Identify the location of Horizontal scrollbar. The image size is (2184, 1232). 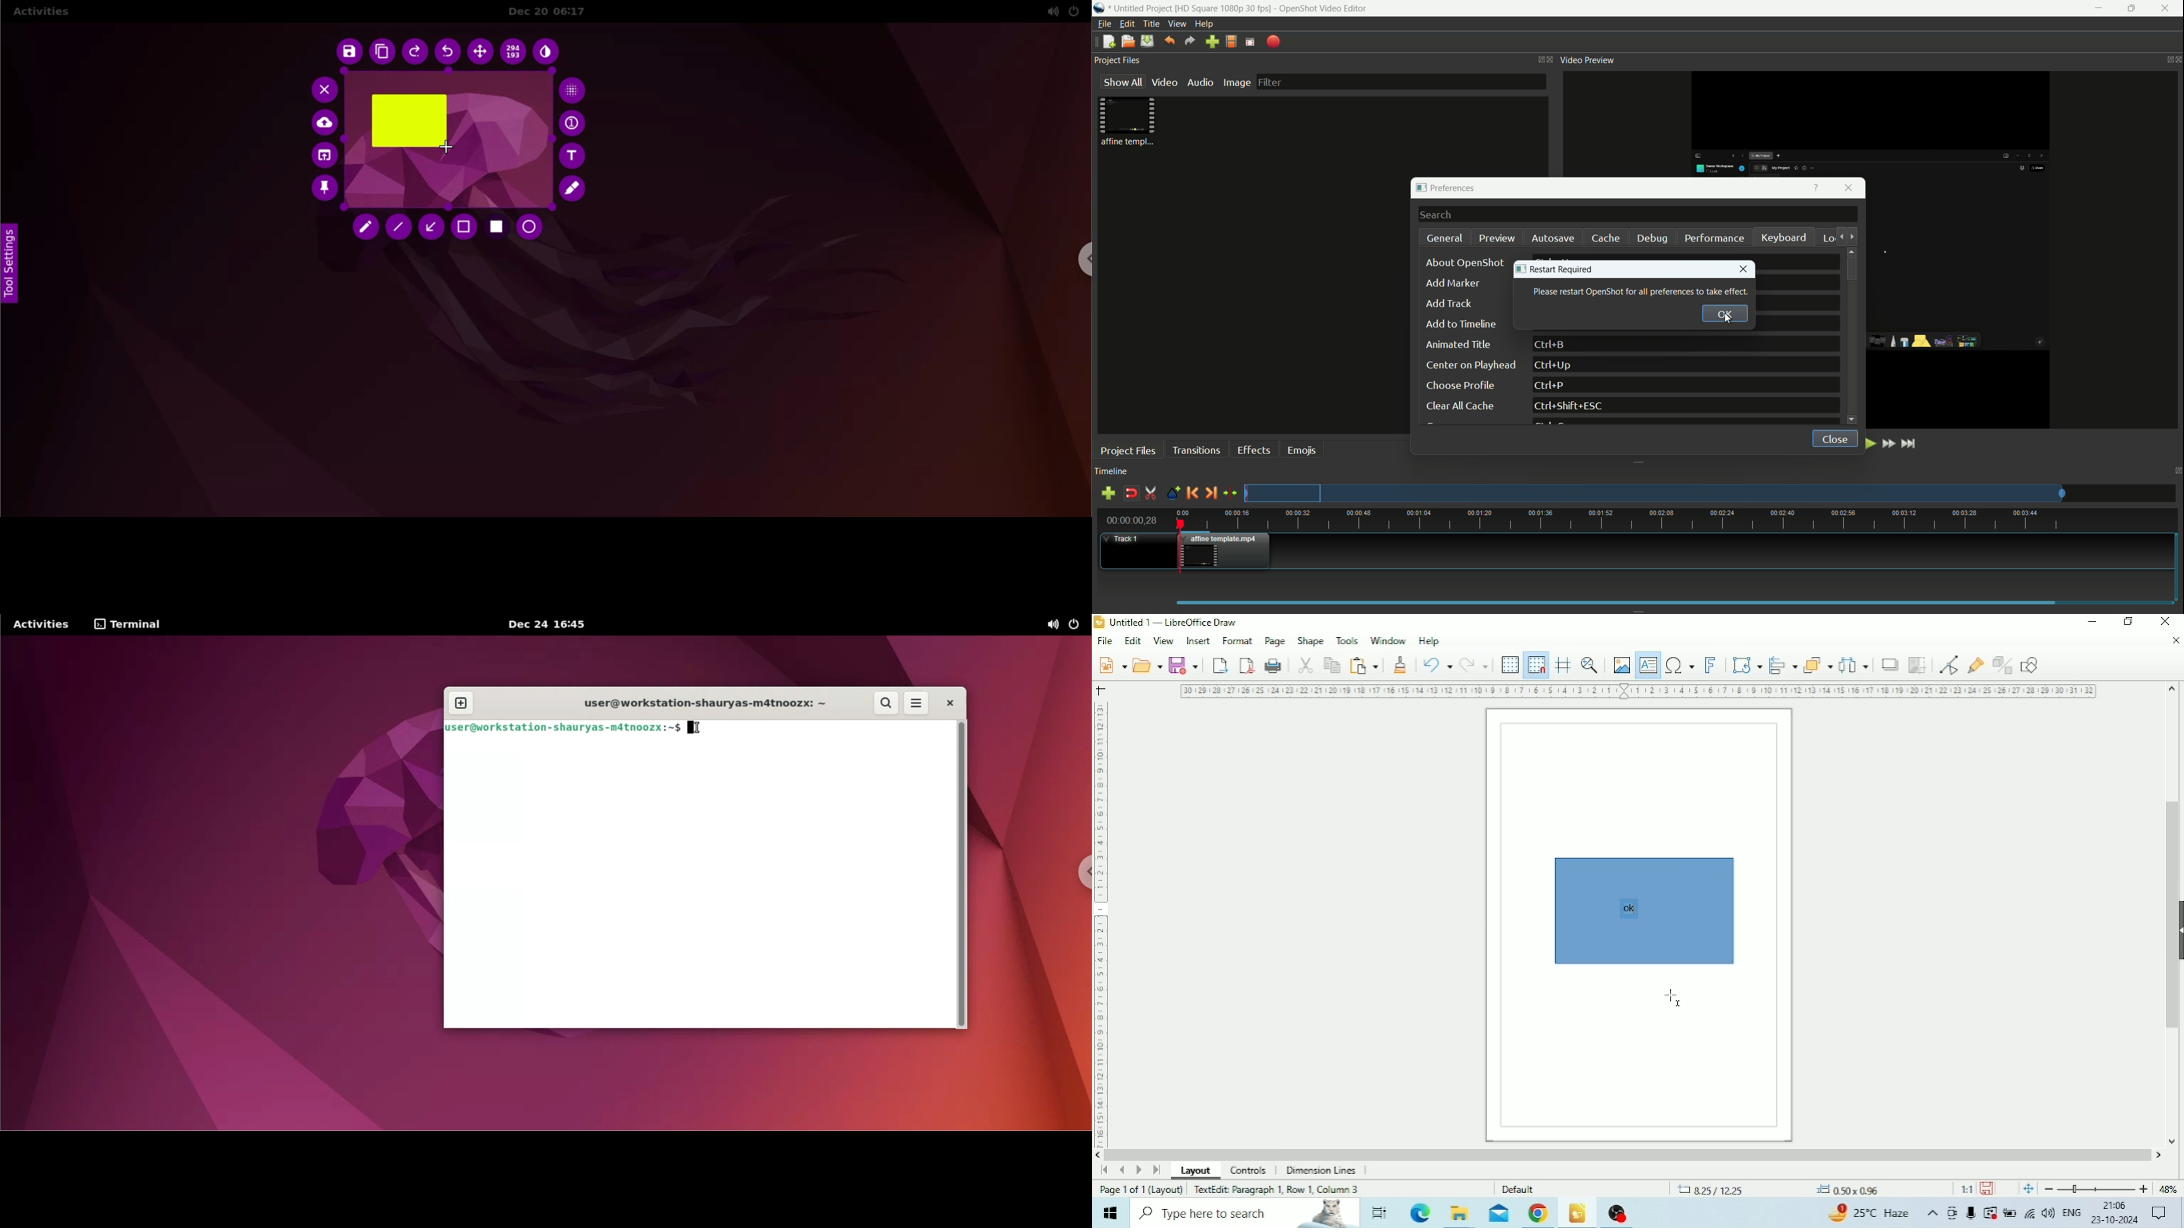
(1628, 1155).